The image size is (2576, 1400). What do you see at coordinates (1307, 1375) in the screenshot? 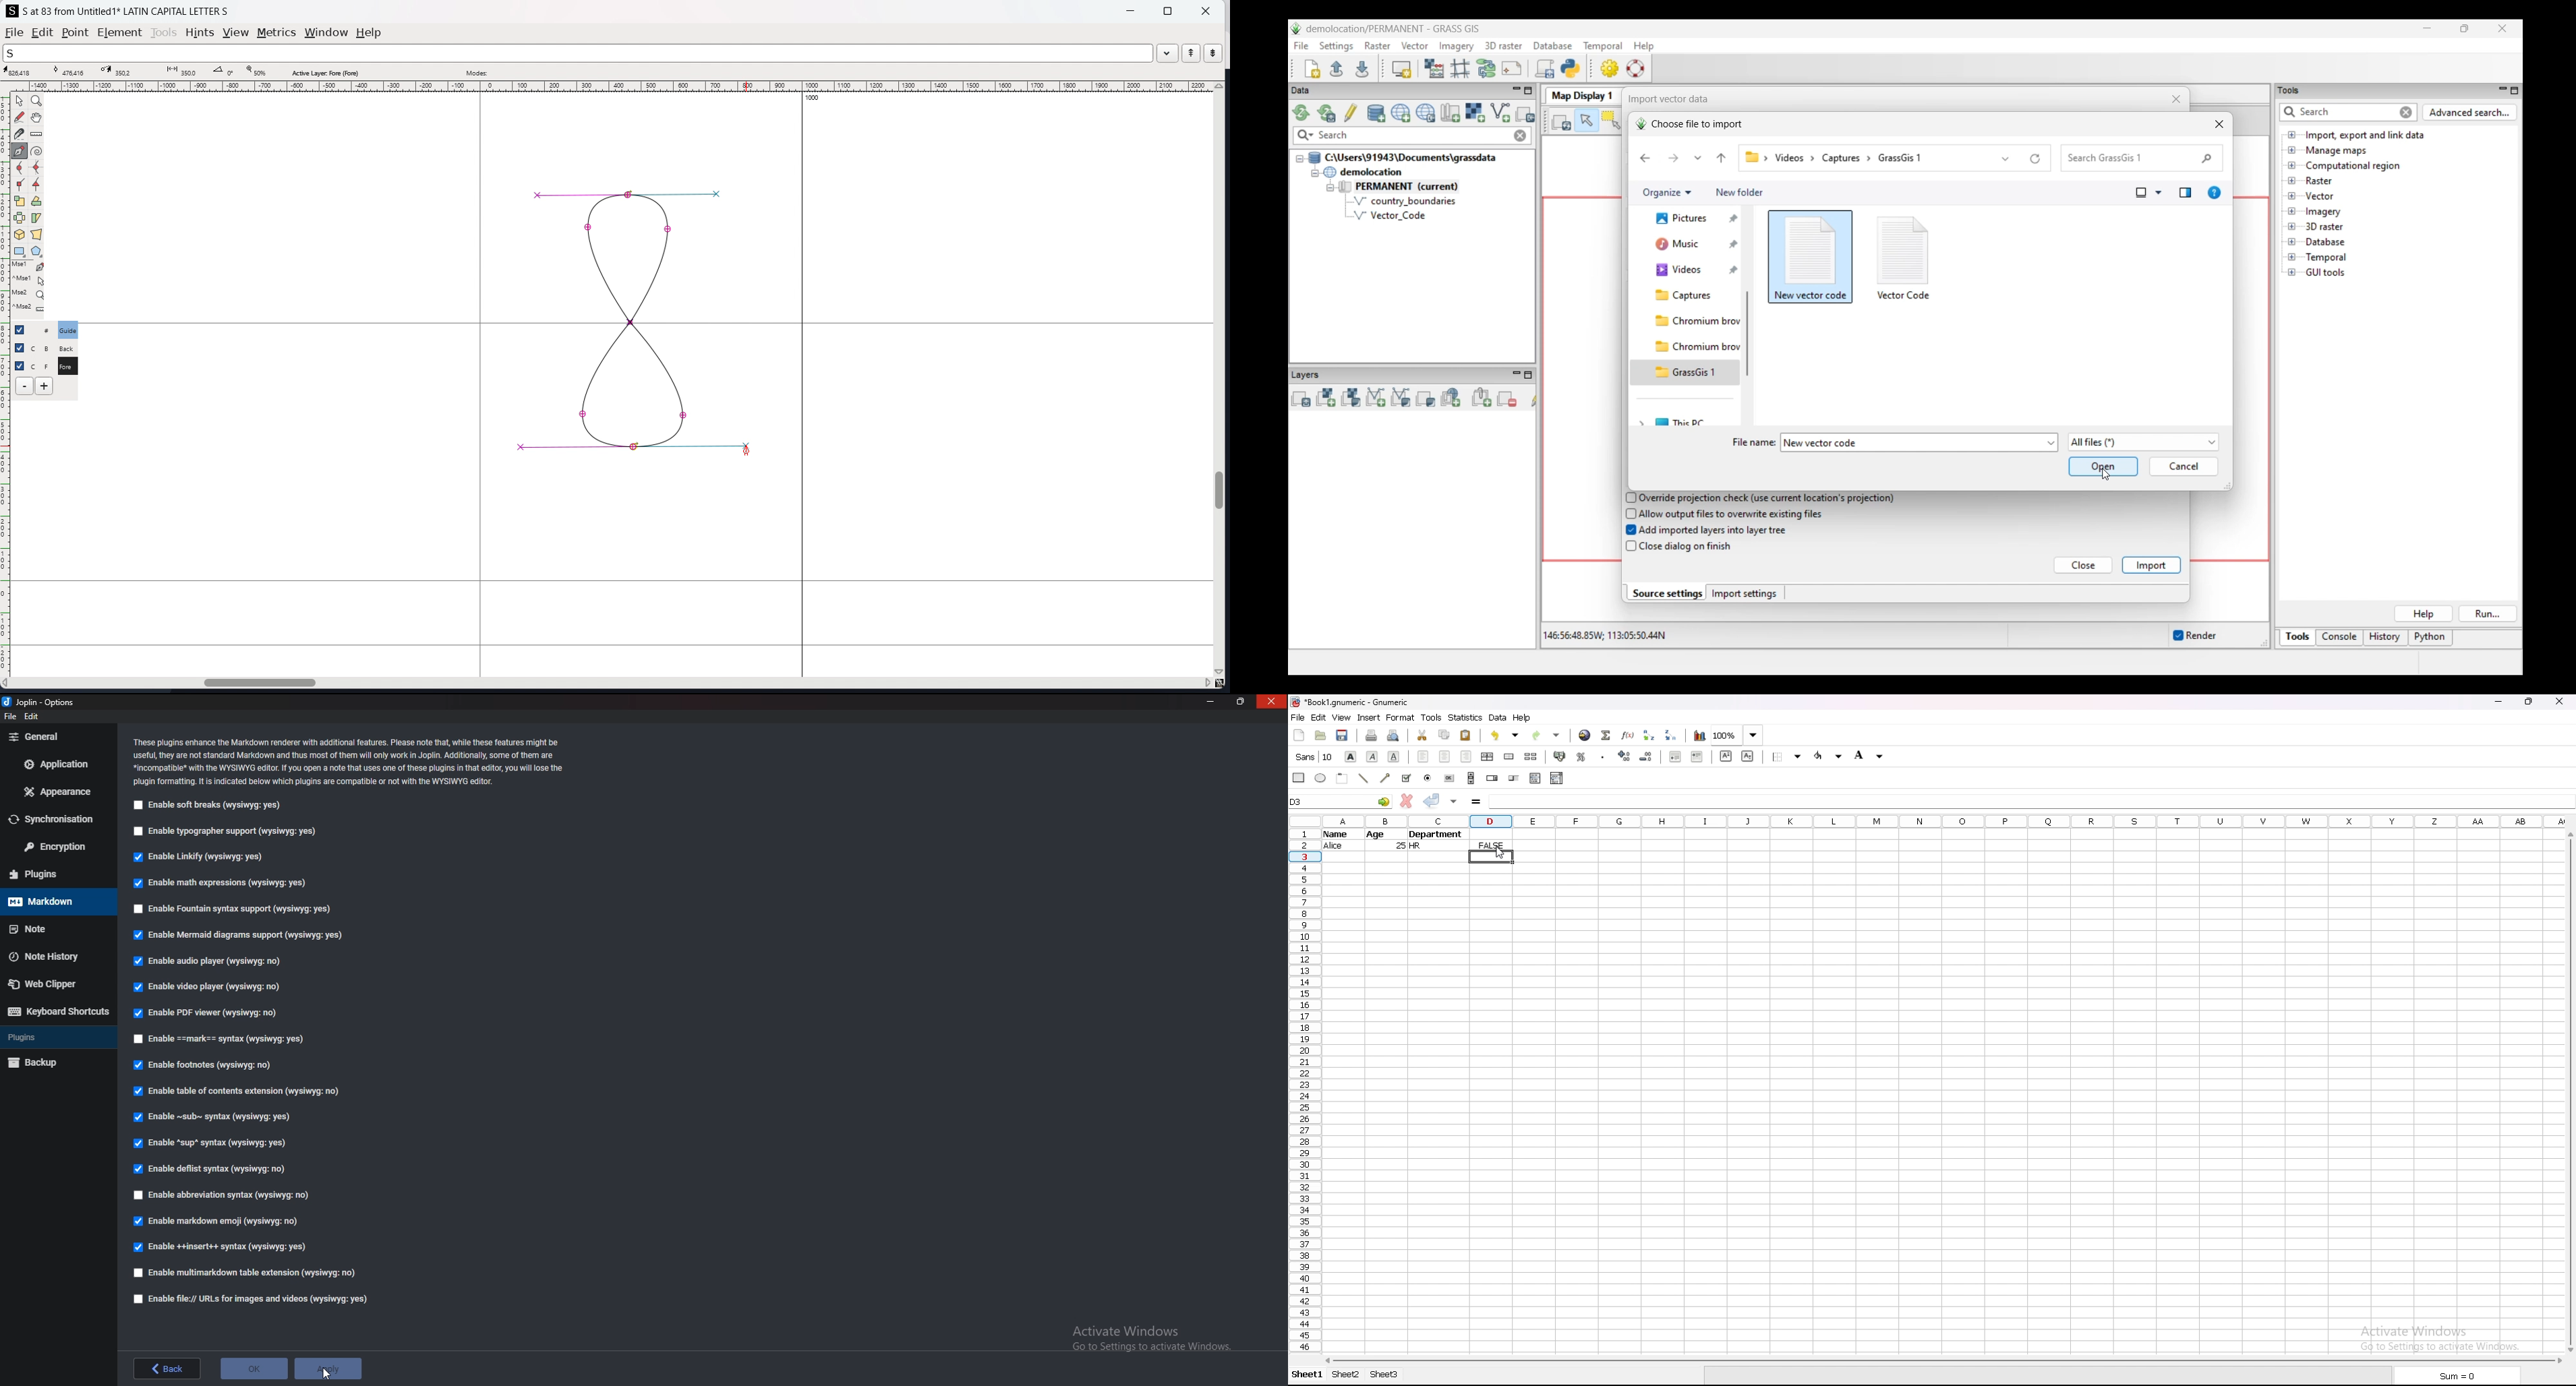
I see `sheet 1` at bounding box center [1307, 1375].